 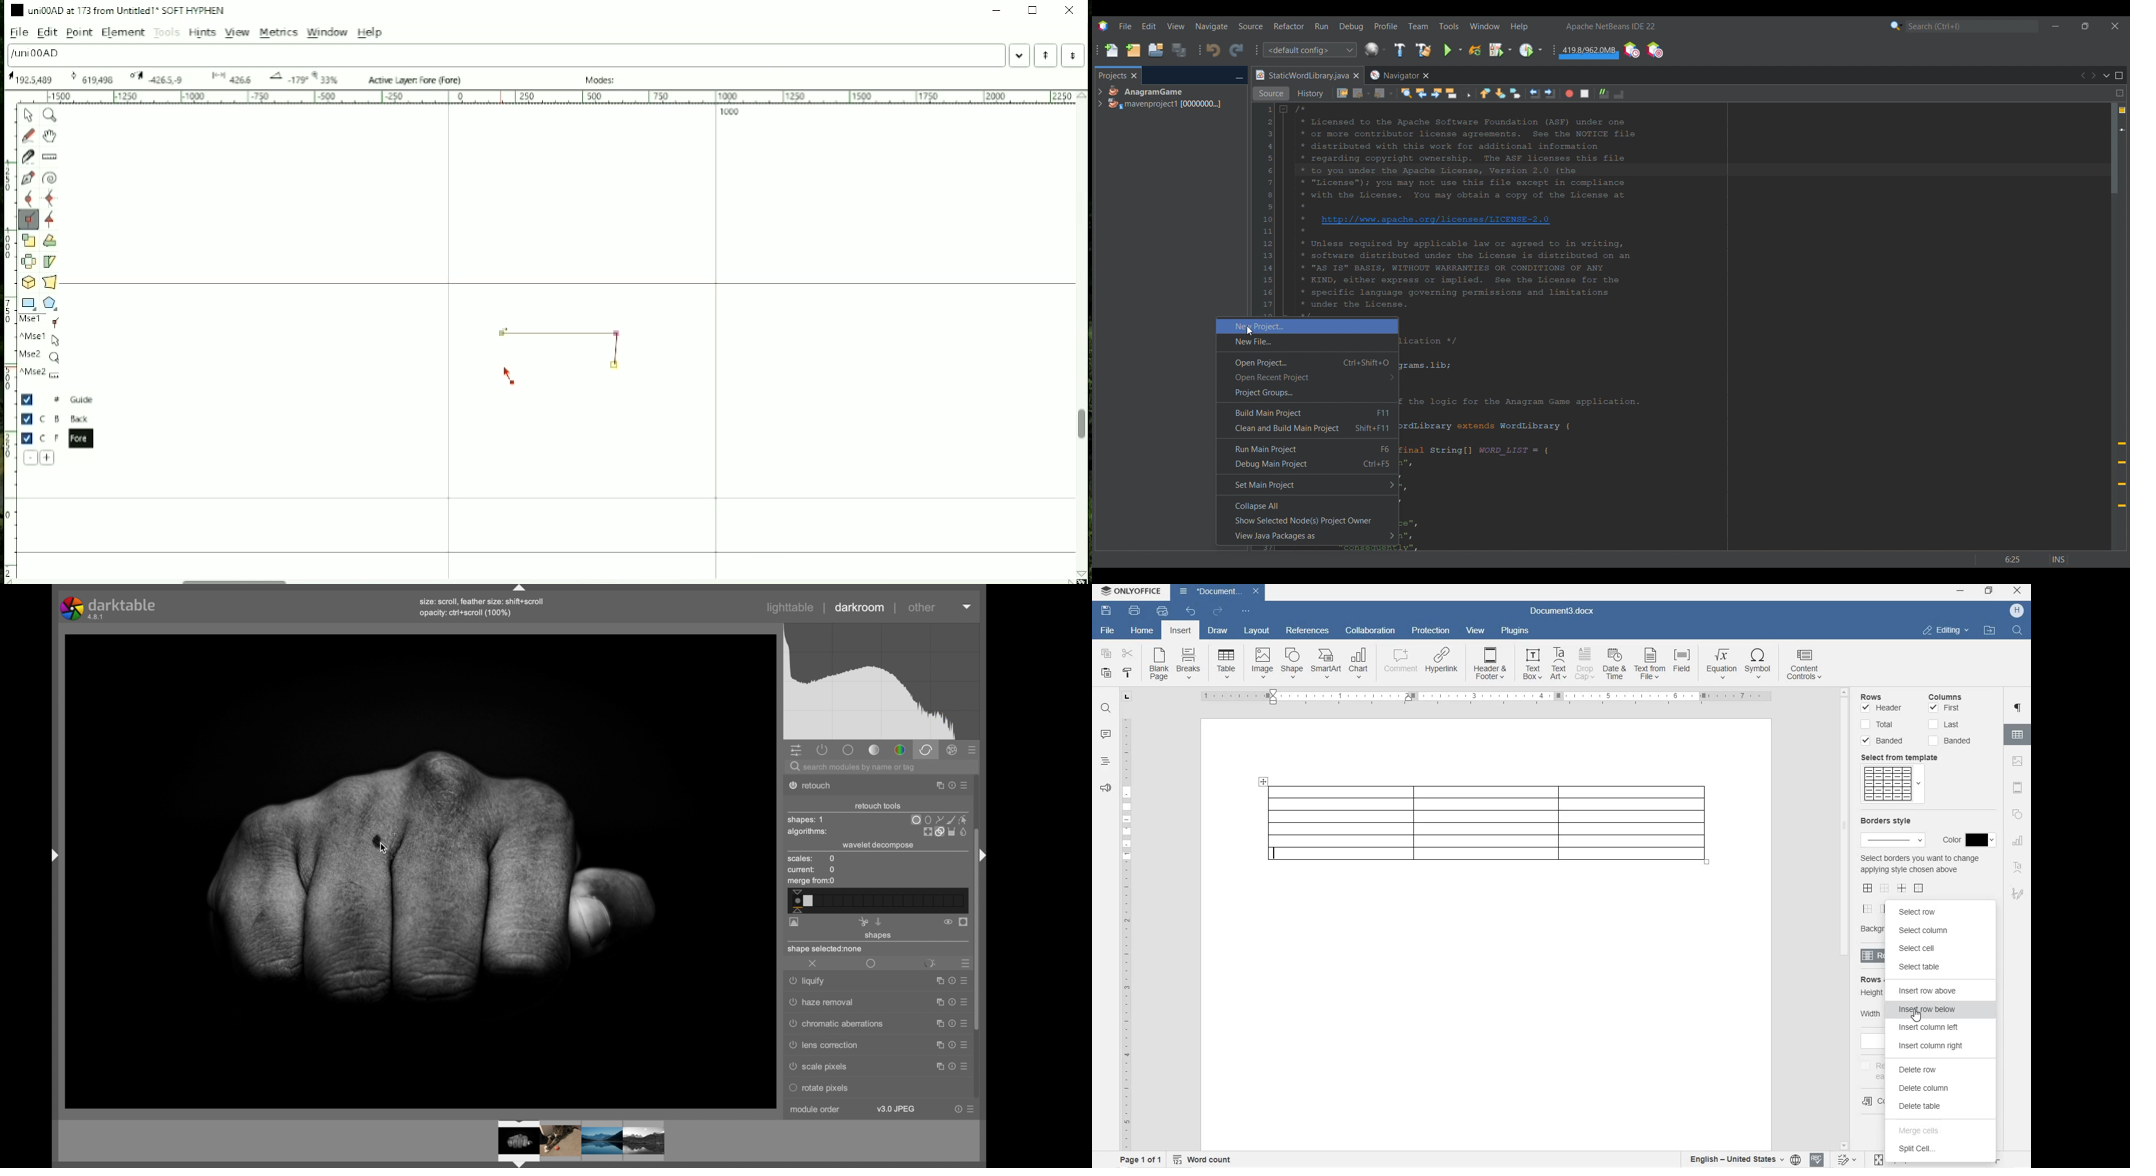 What do you see at coordinates (817, 786) in the screenshot?
I see `retouch` at bounding box center [817, 786].